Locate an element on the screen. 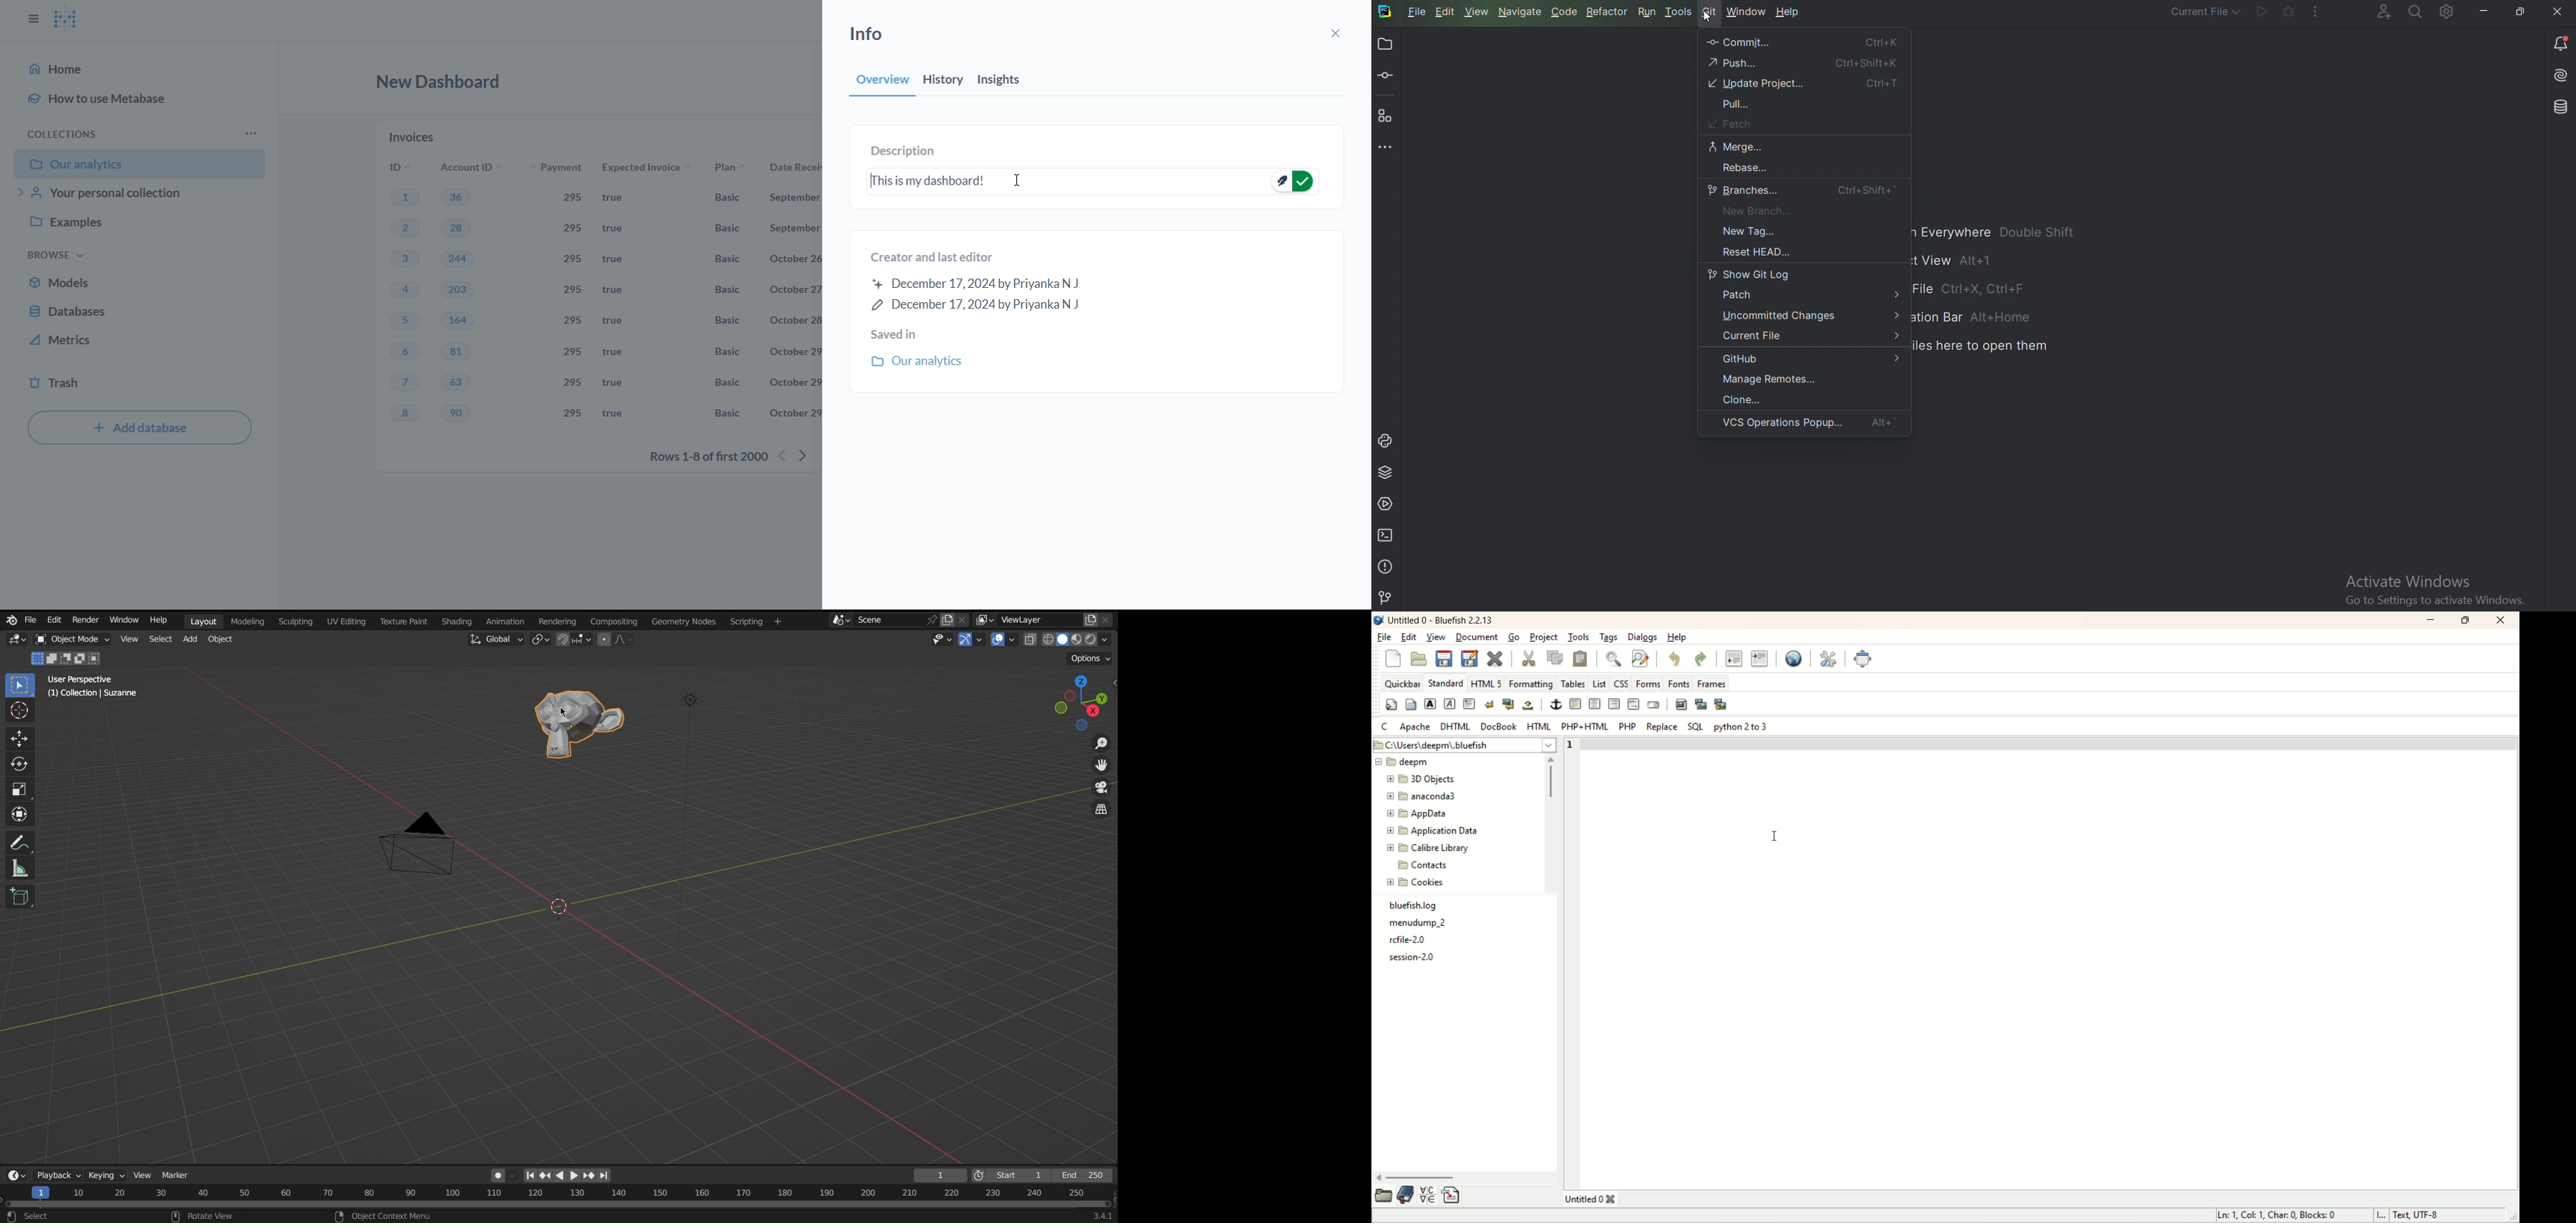 The width and height of the screenshot is (2576, 1232). maximize is located at coordinates (2468, 620).